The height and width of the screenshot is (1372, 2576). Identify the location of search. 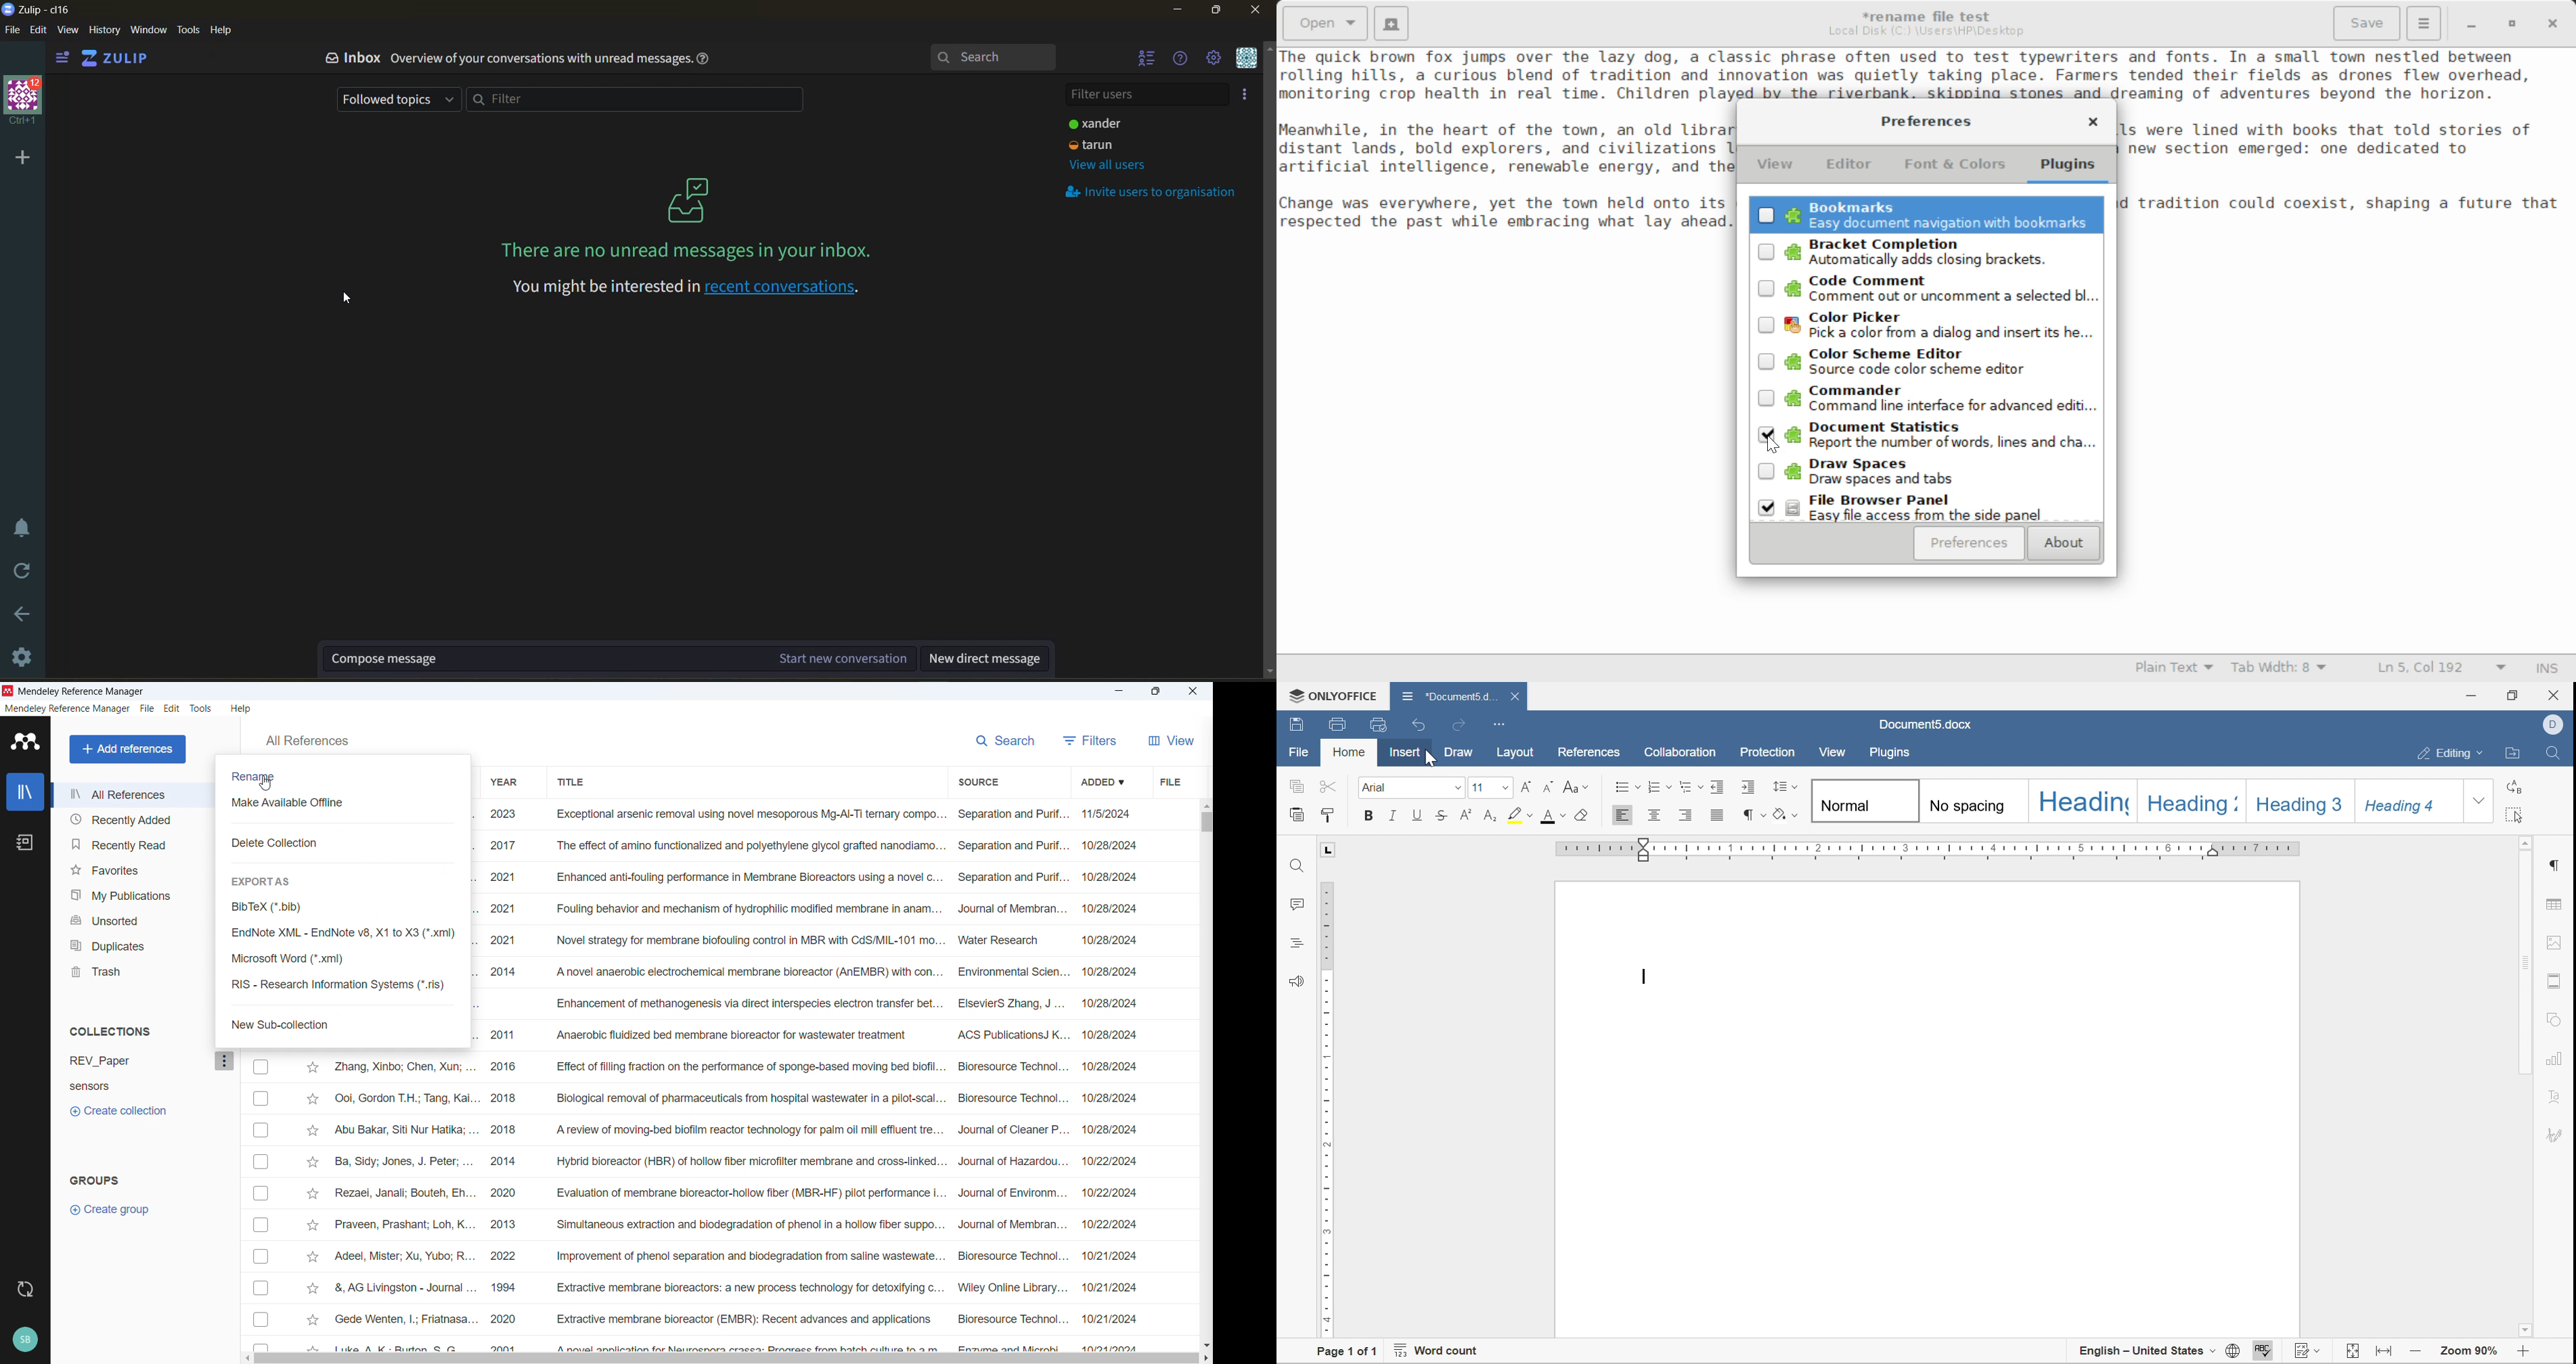
(992, 57).